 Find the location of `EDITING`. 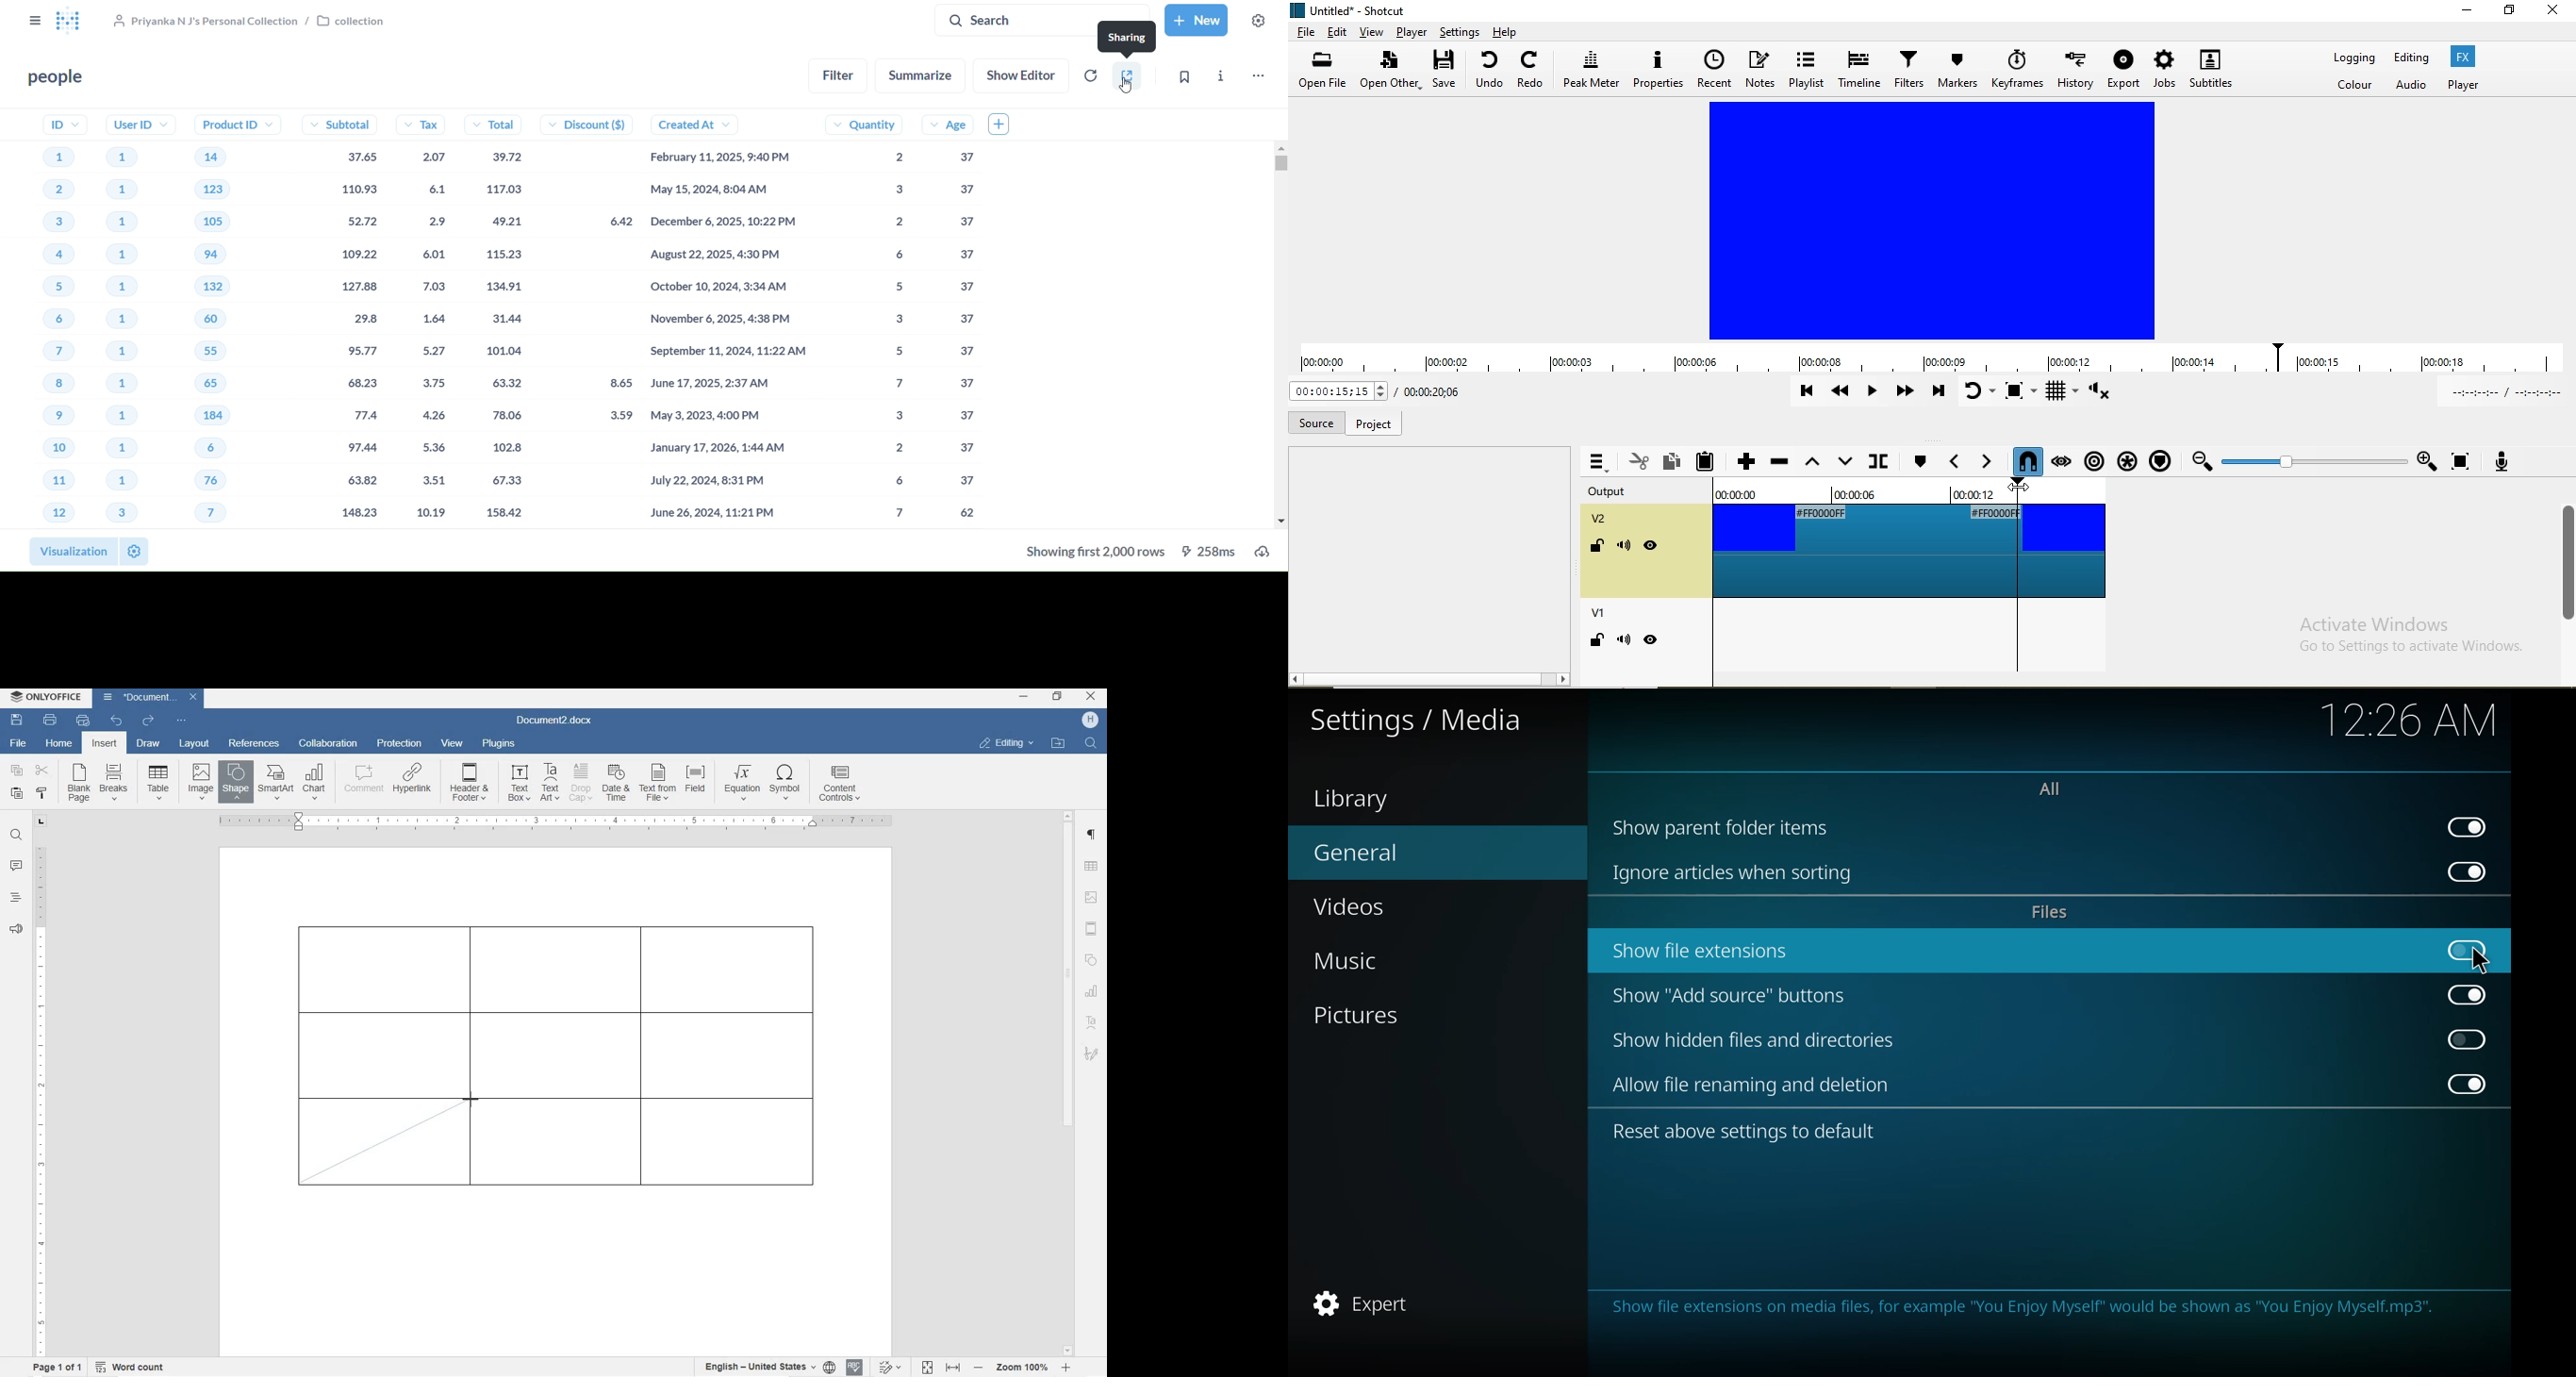

EDITING is located at coordinates (1007, 743).